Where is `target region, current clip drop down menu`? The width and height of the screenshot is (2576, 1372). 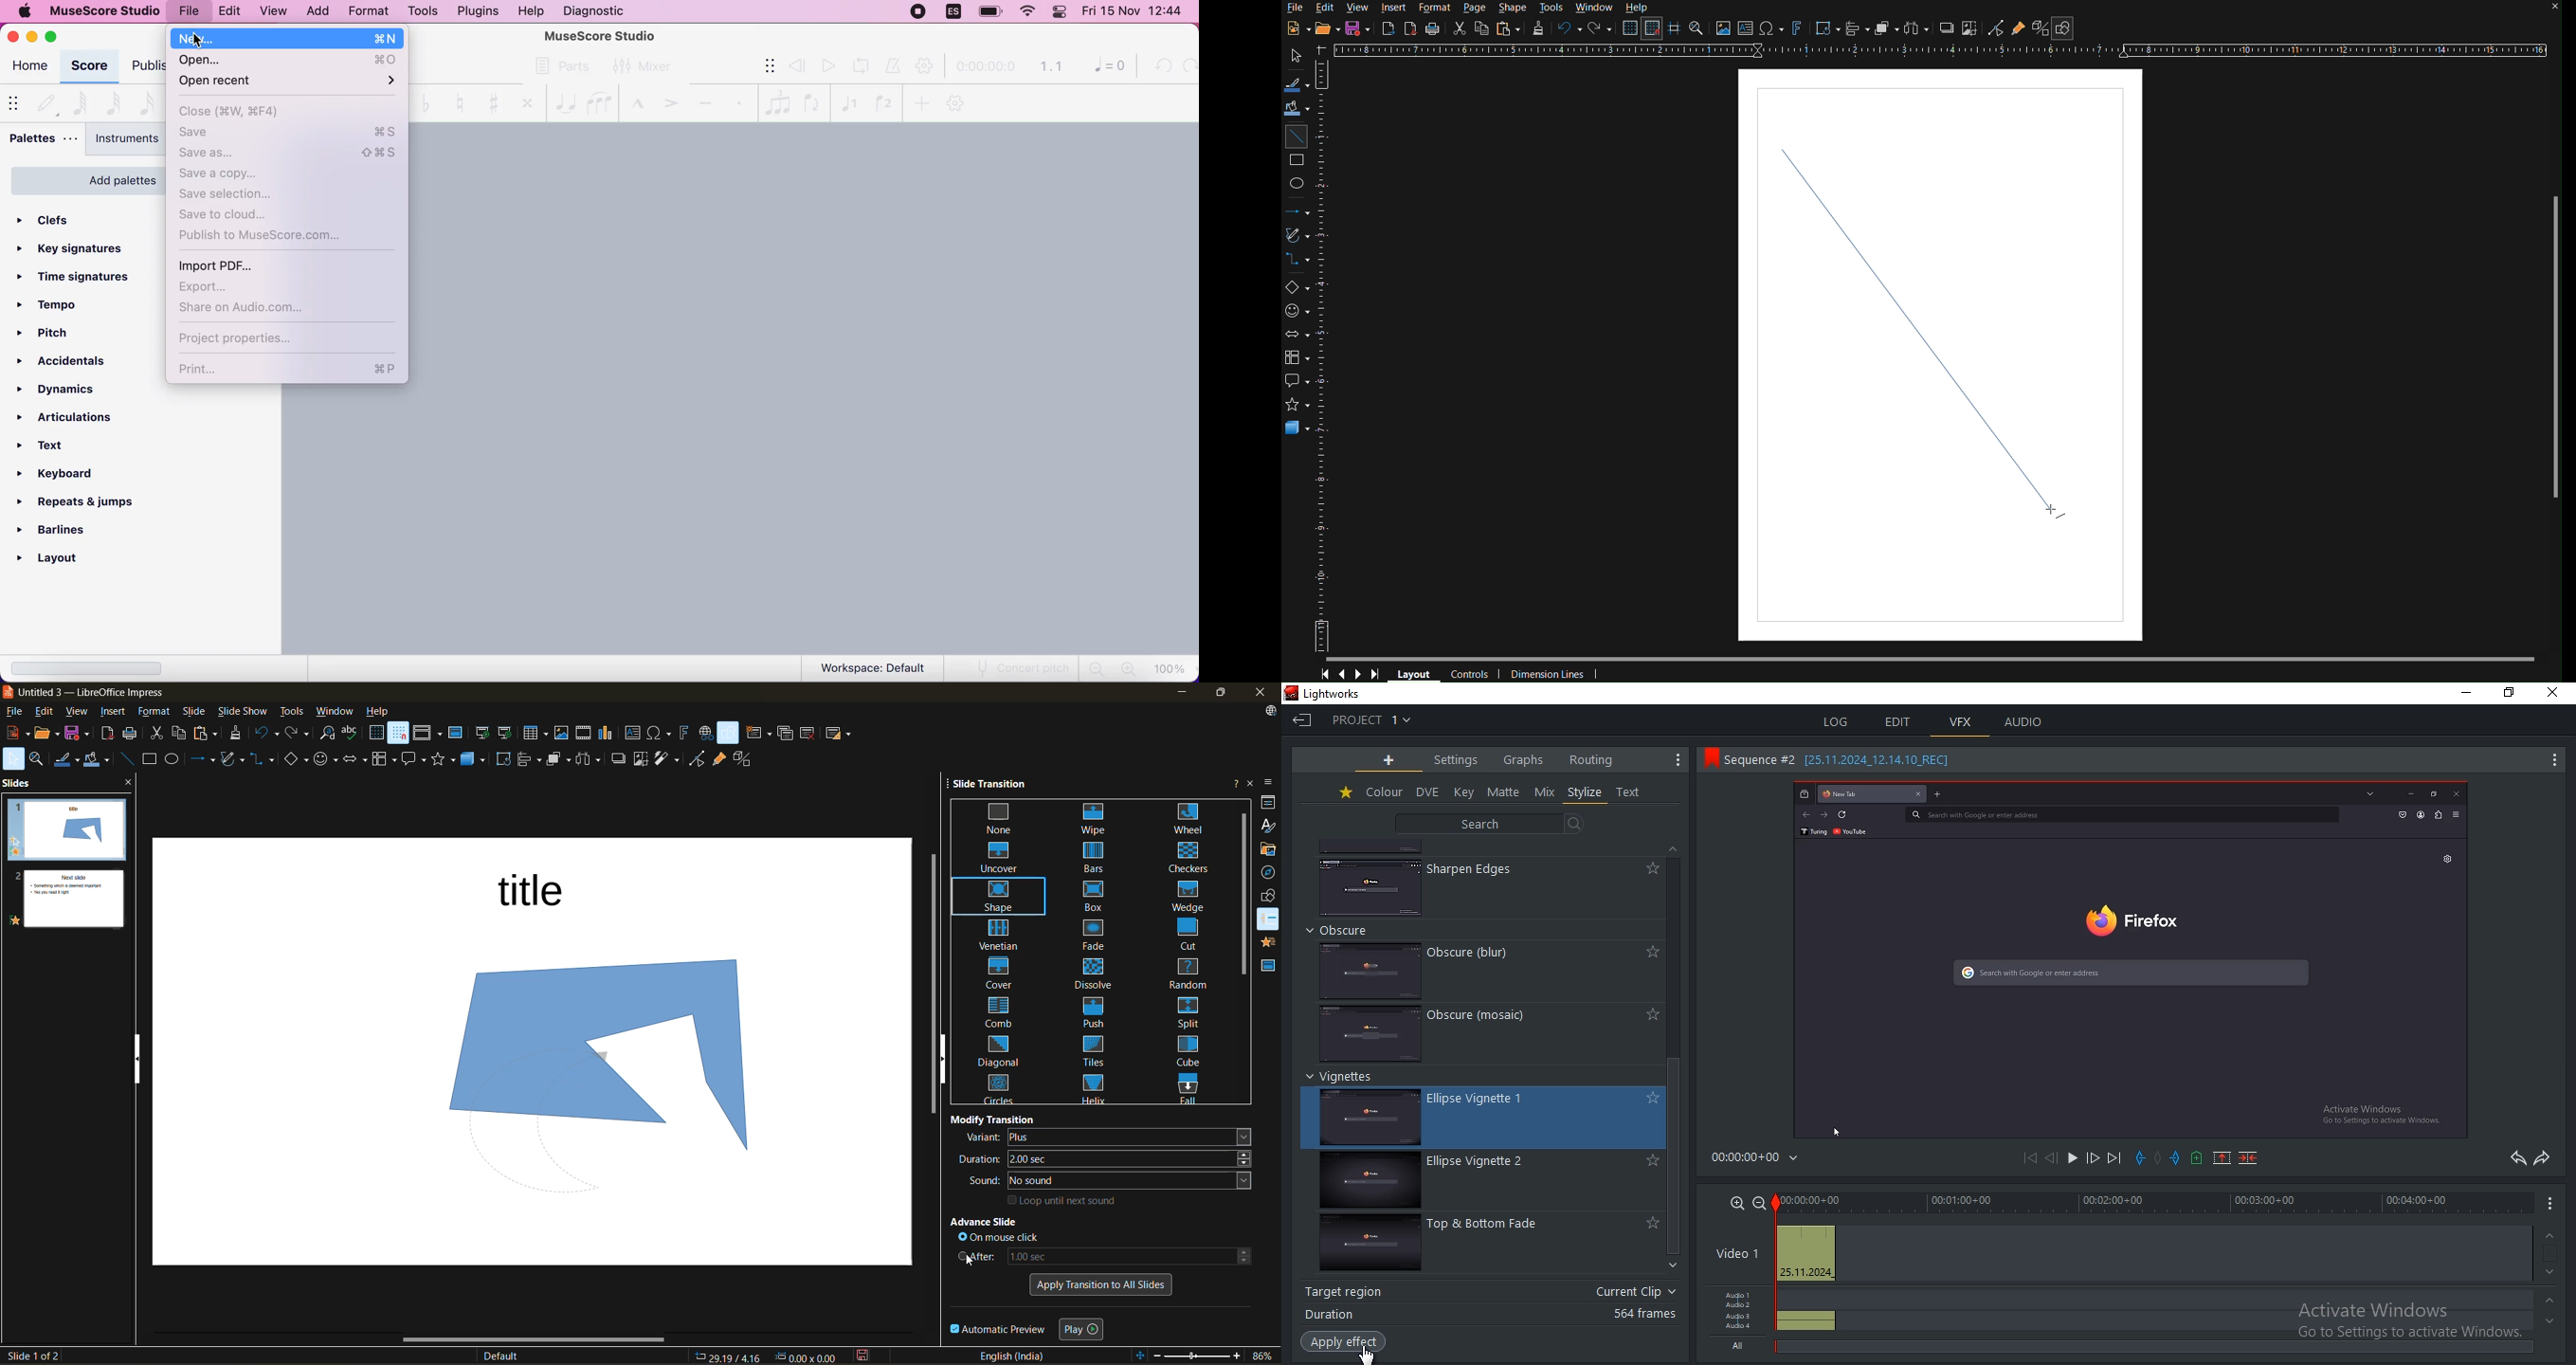 target region, current clip drop down menu is located at coordinates (1492, 1290).